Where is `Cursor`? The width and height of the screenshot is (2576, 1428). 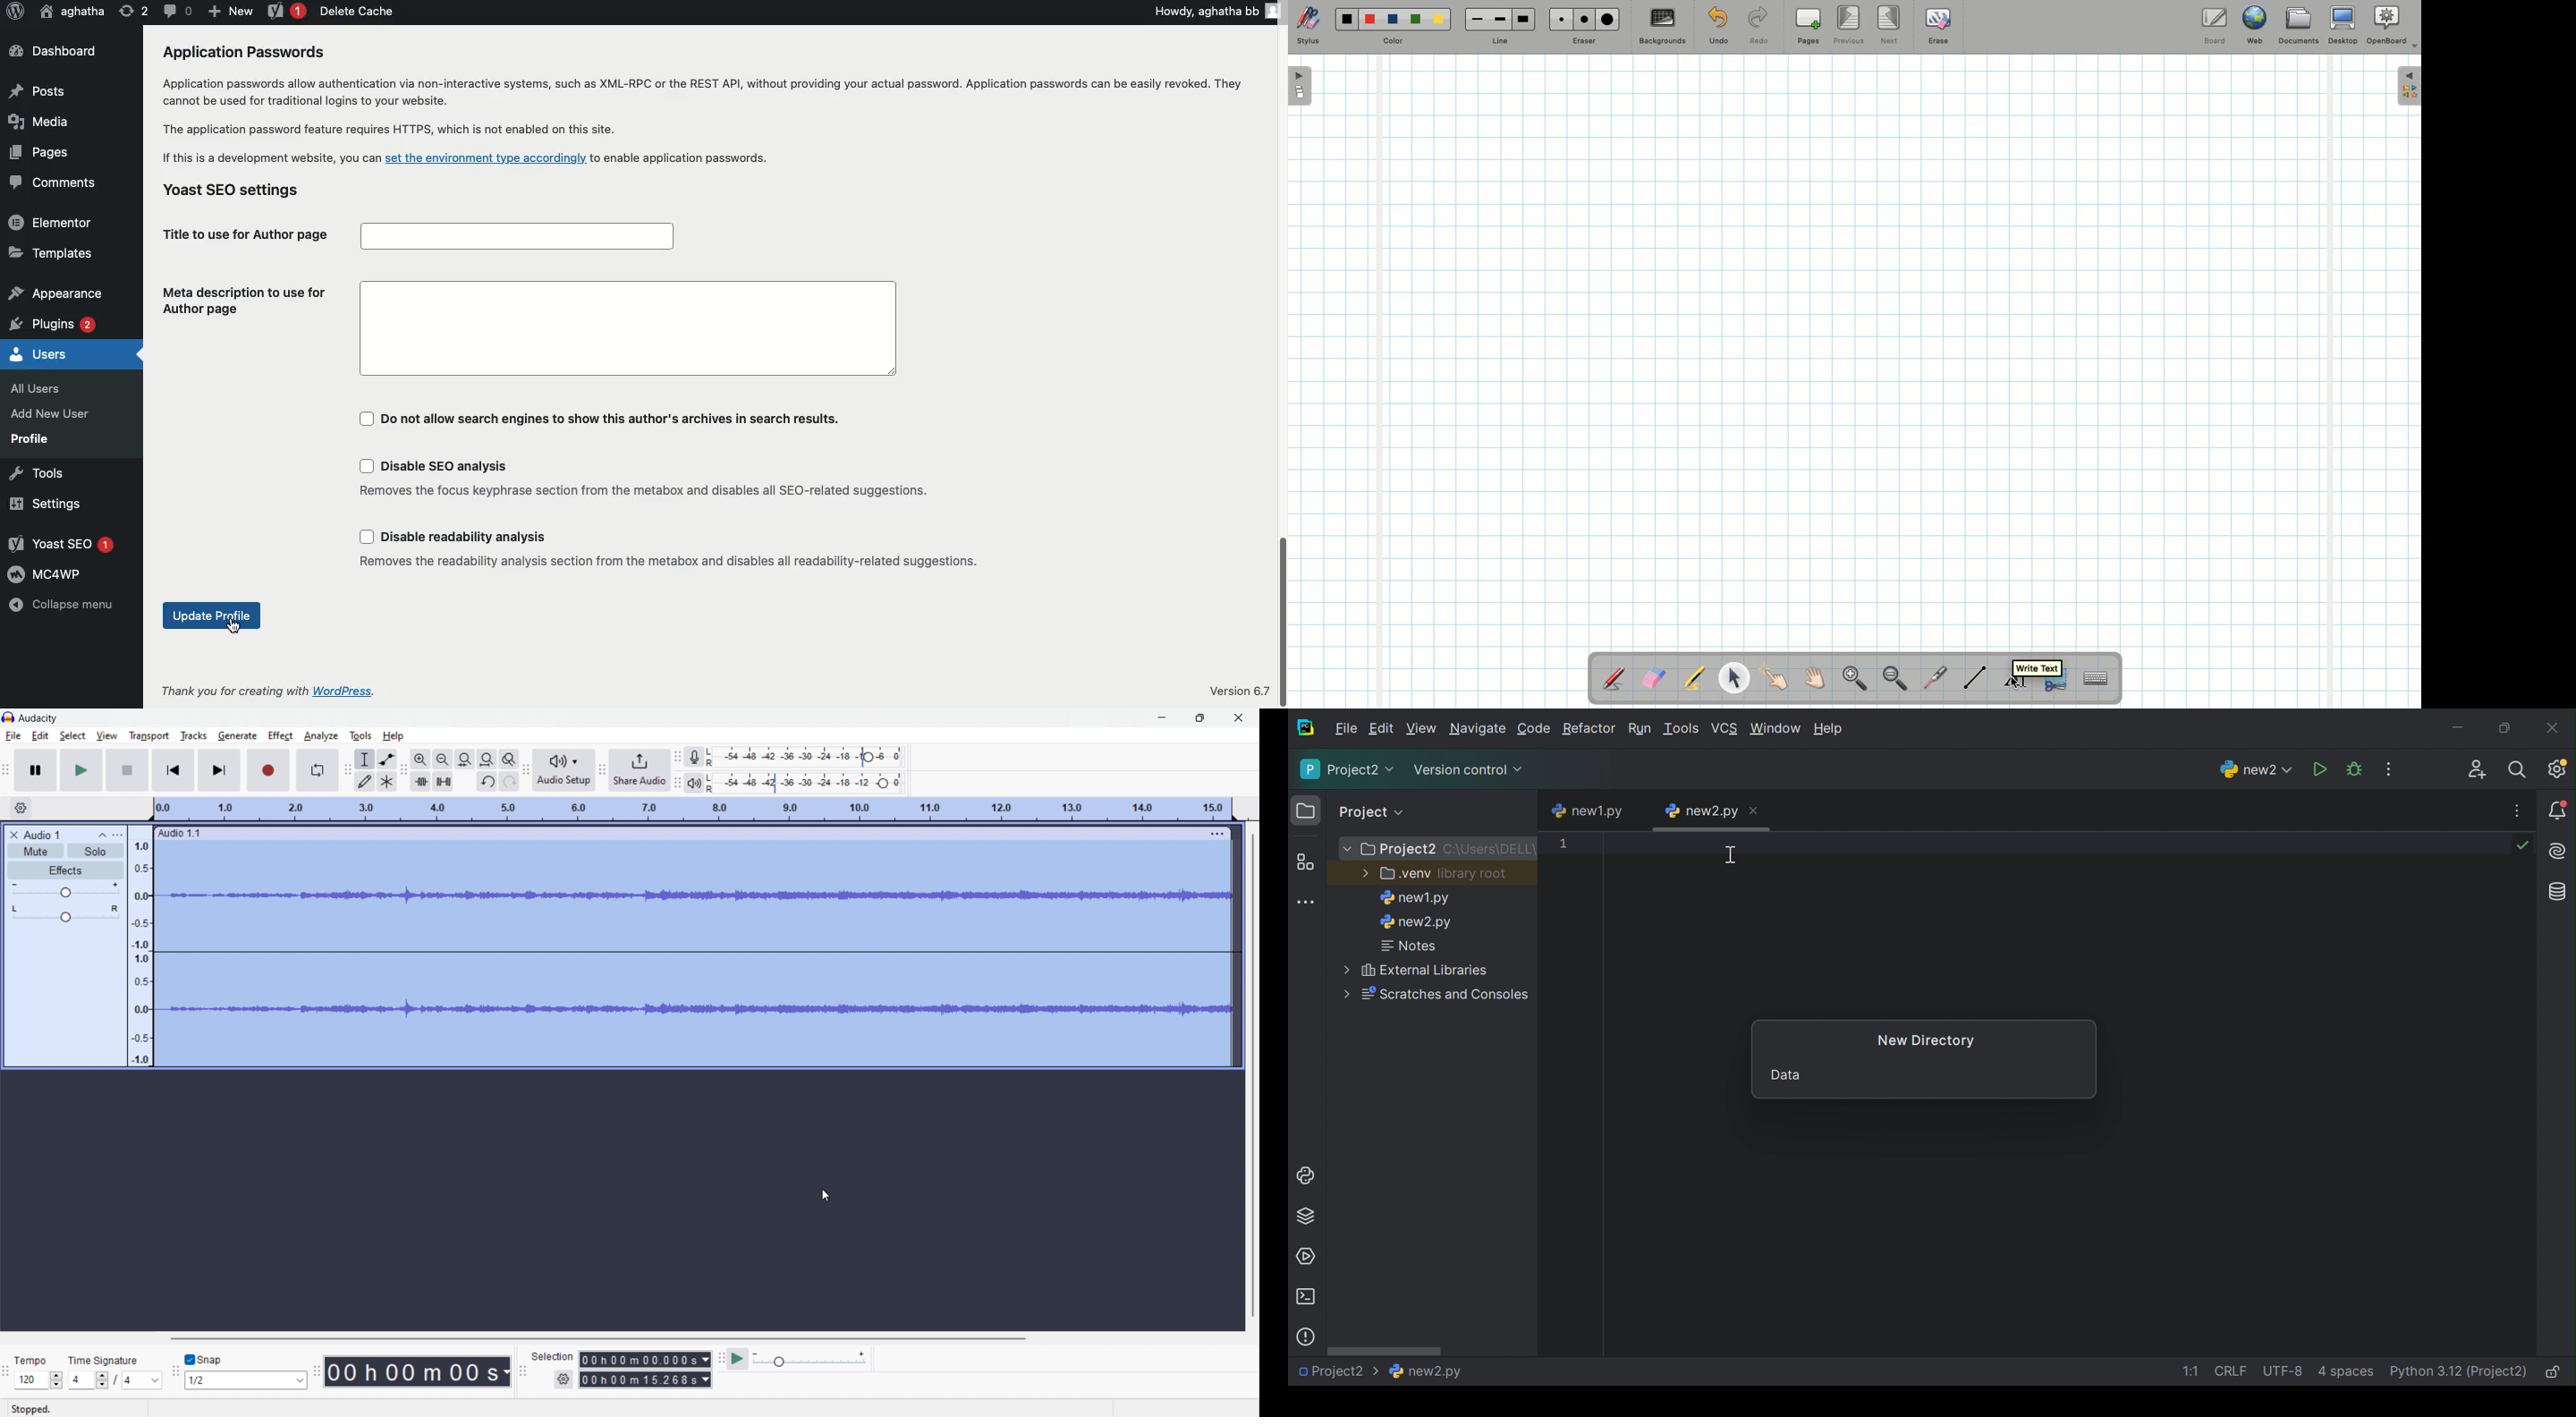
Cursor is located at coordinates (234, 631).